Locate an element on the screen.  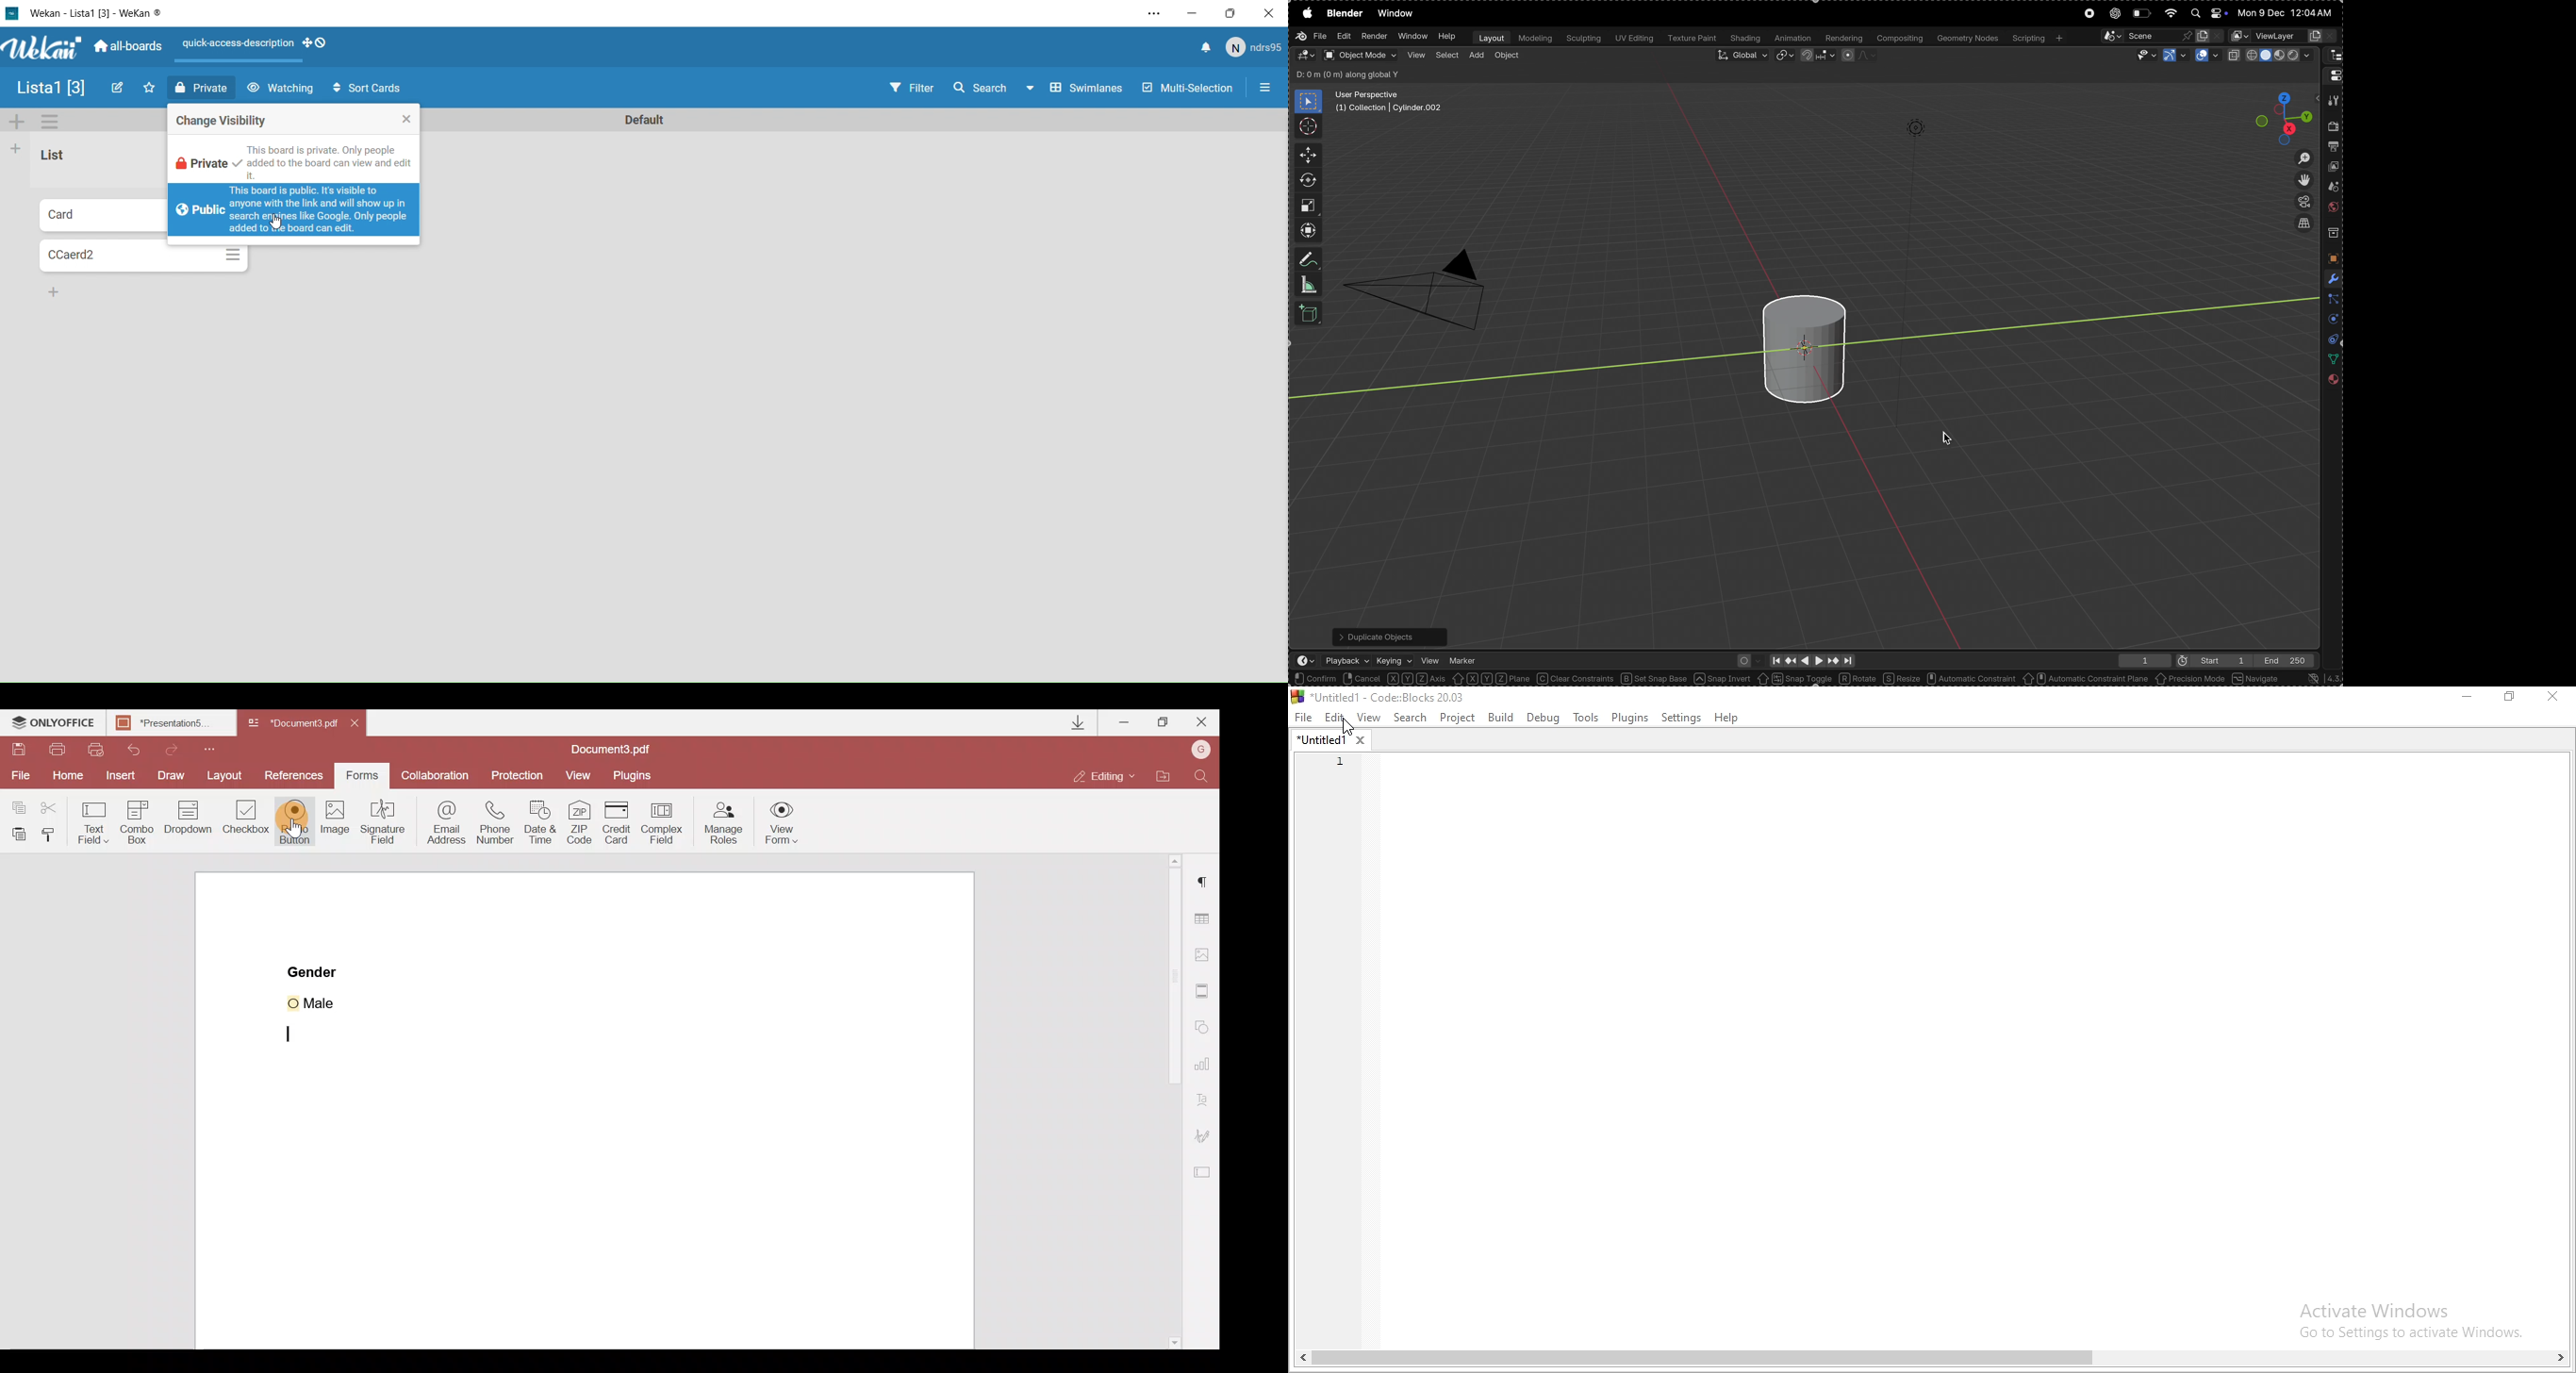
Signature settings is located at coordinates (1208, 1136).